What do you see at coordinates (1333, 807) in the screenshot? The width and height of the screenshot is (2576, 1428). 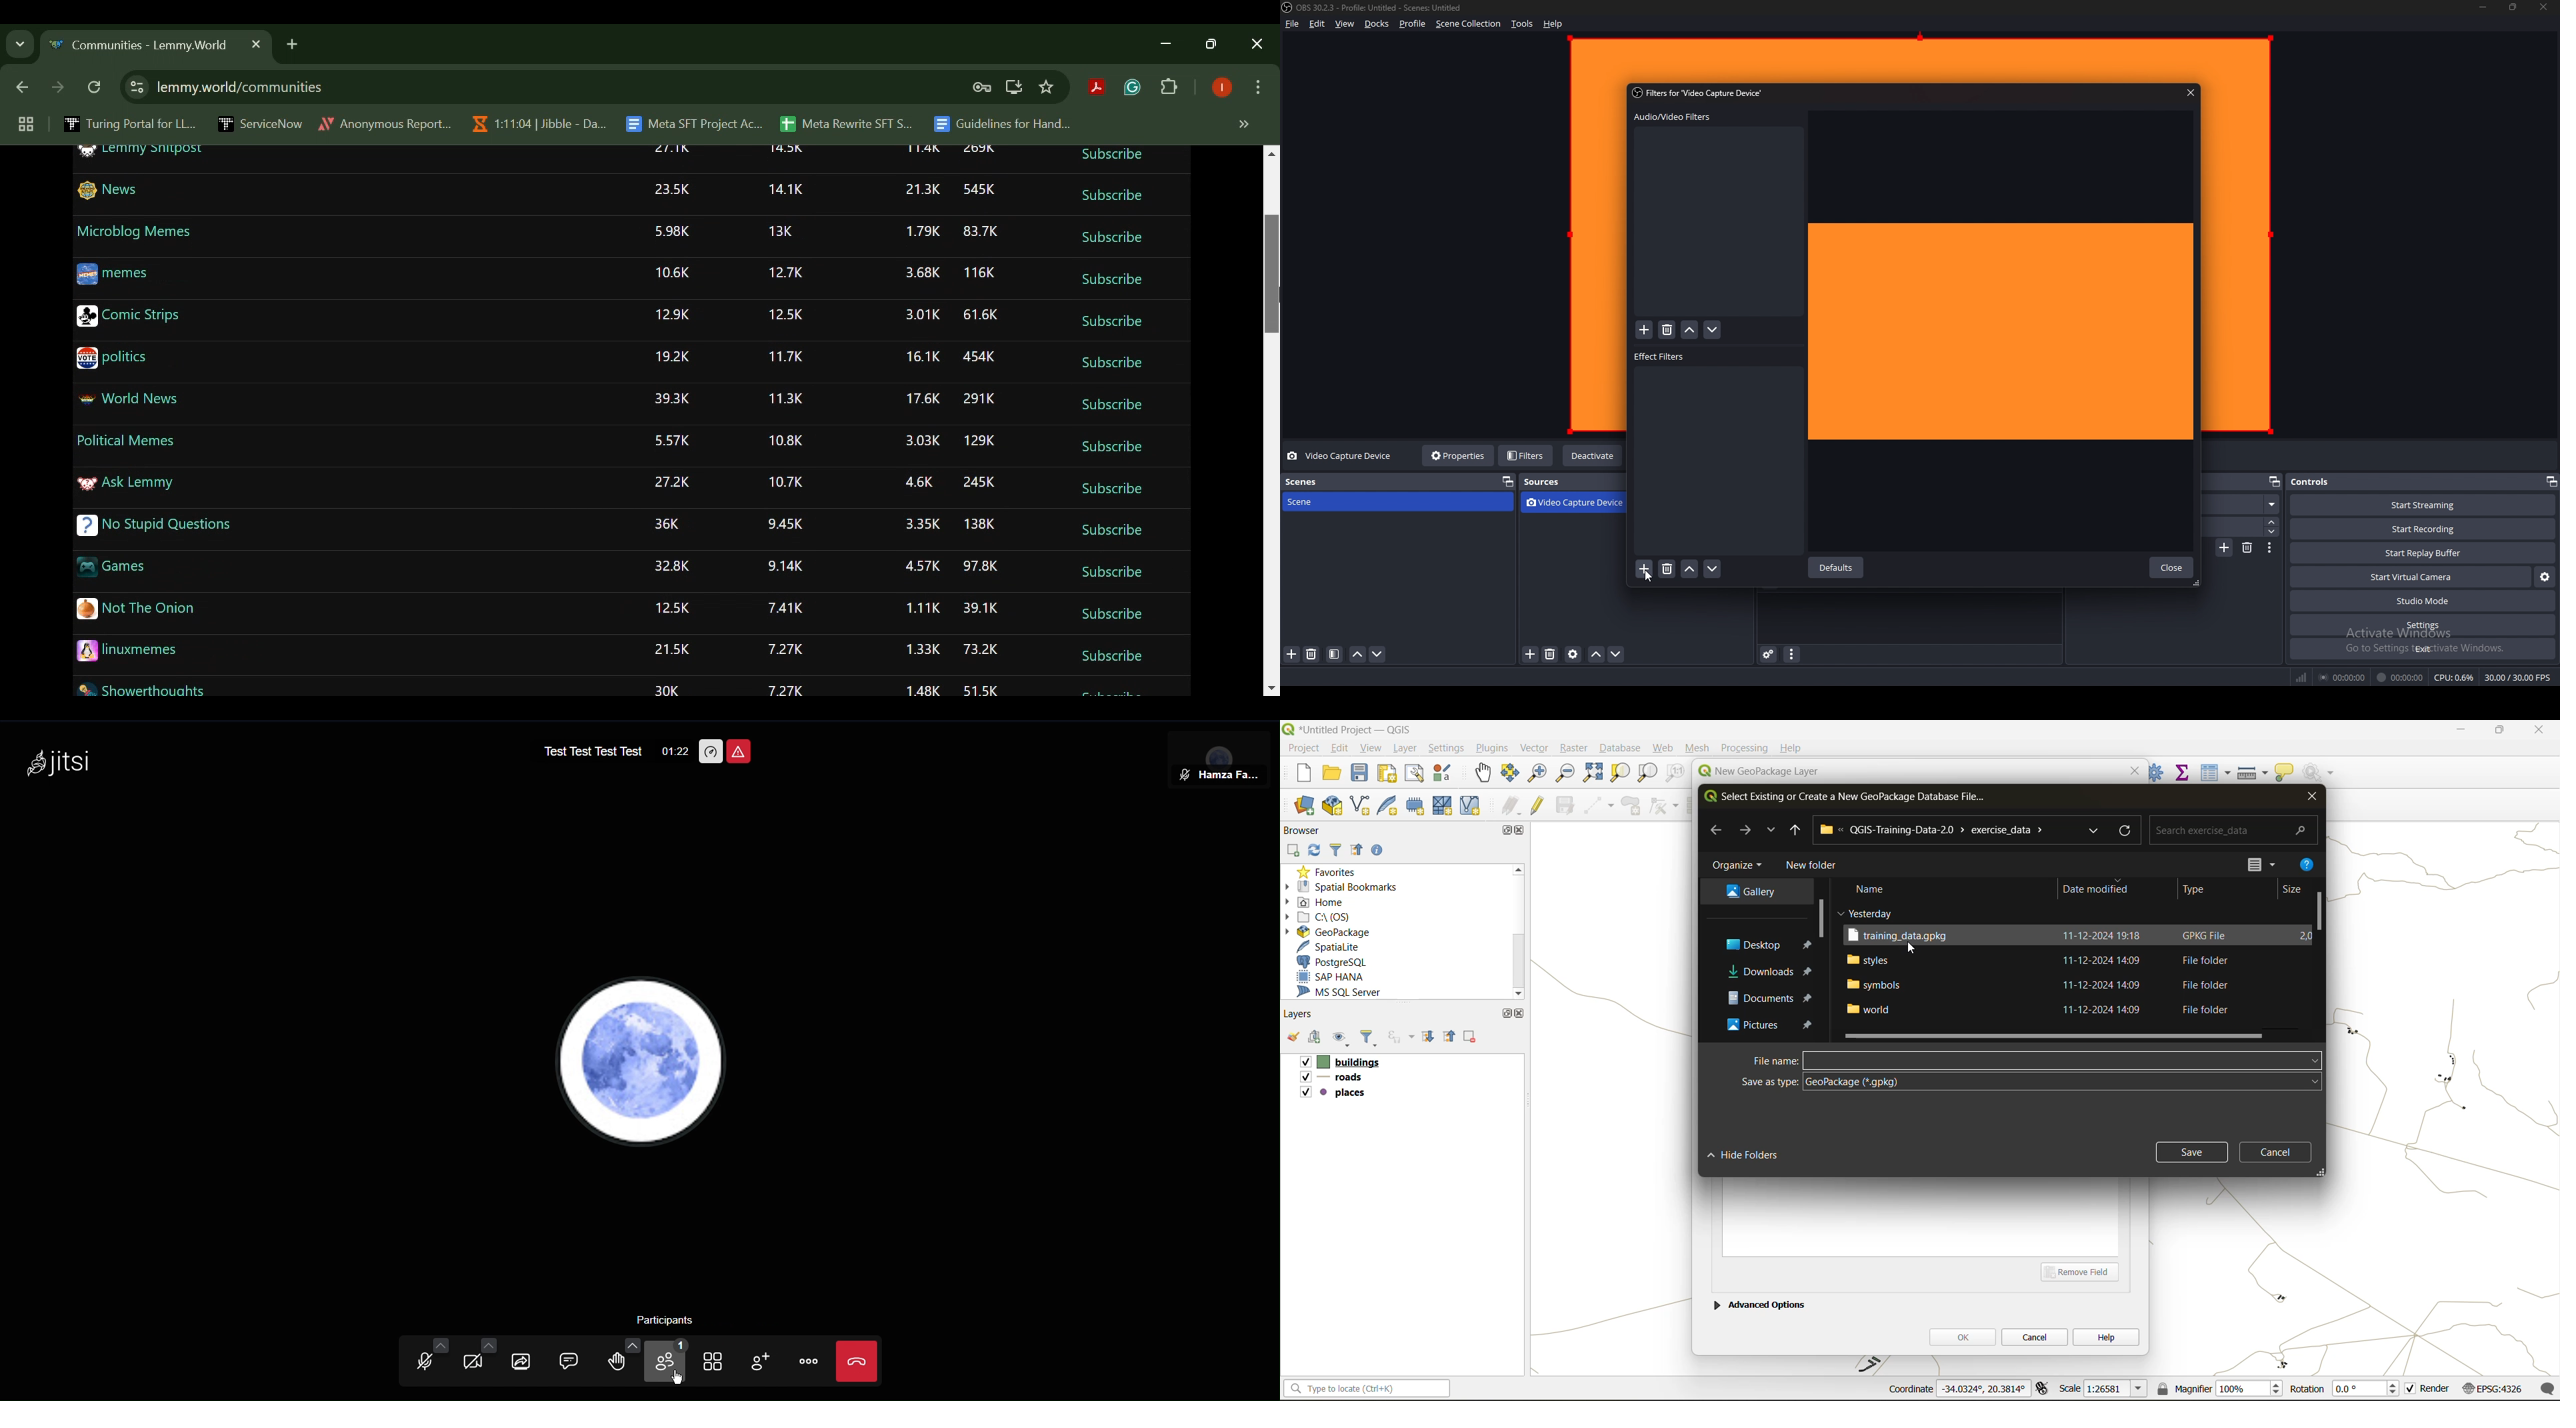 I see `new geopackage ` at bounding box center [1333, 807].